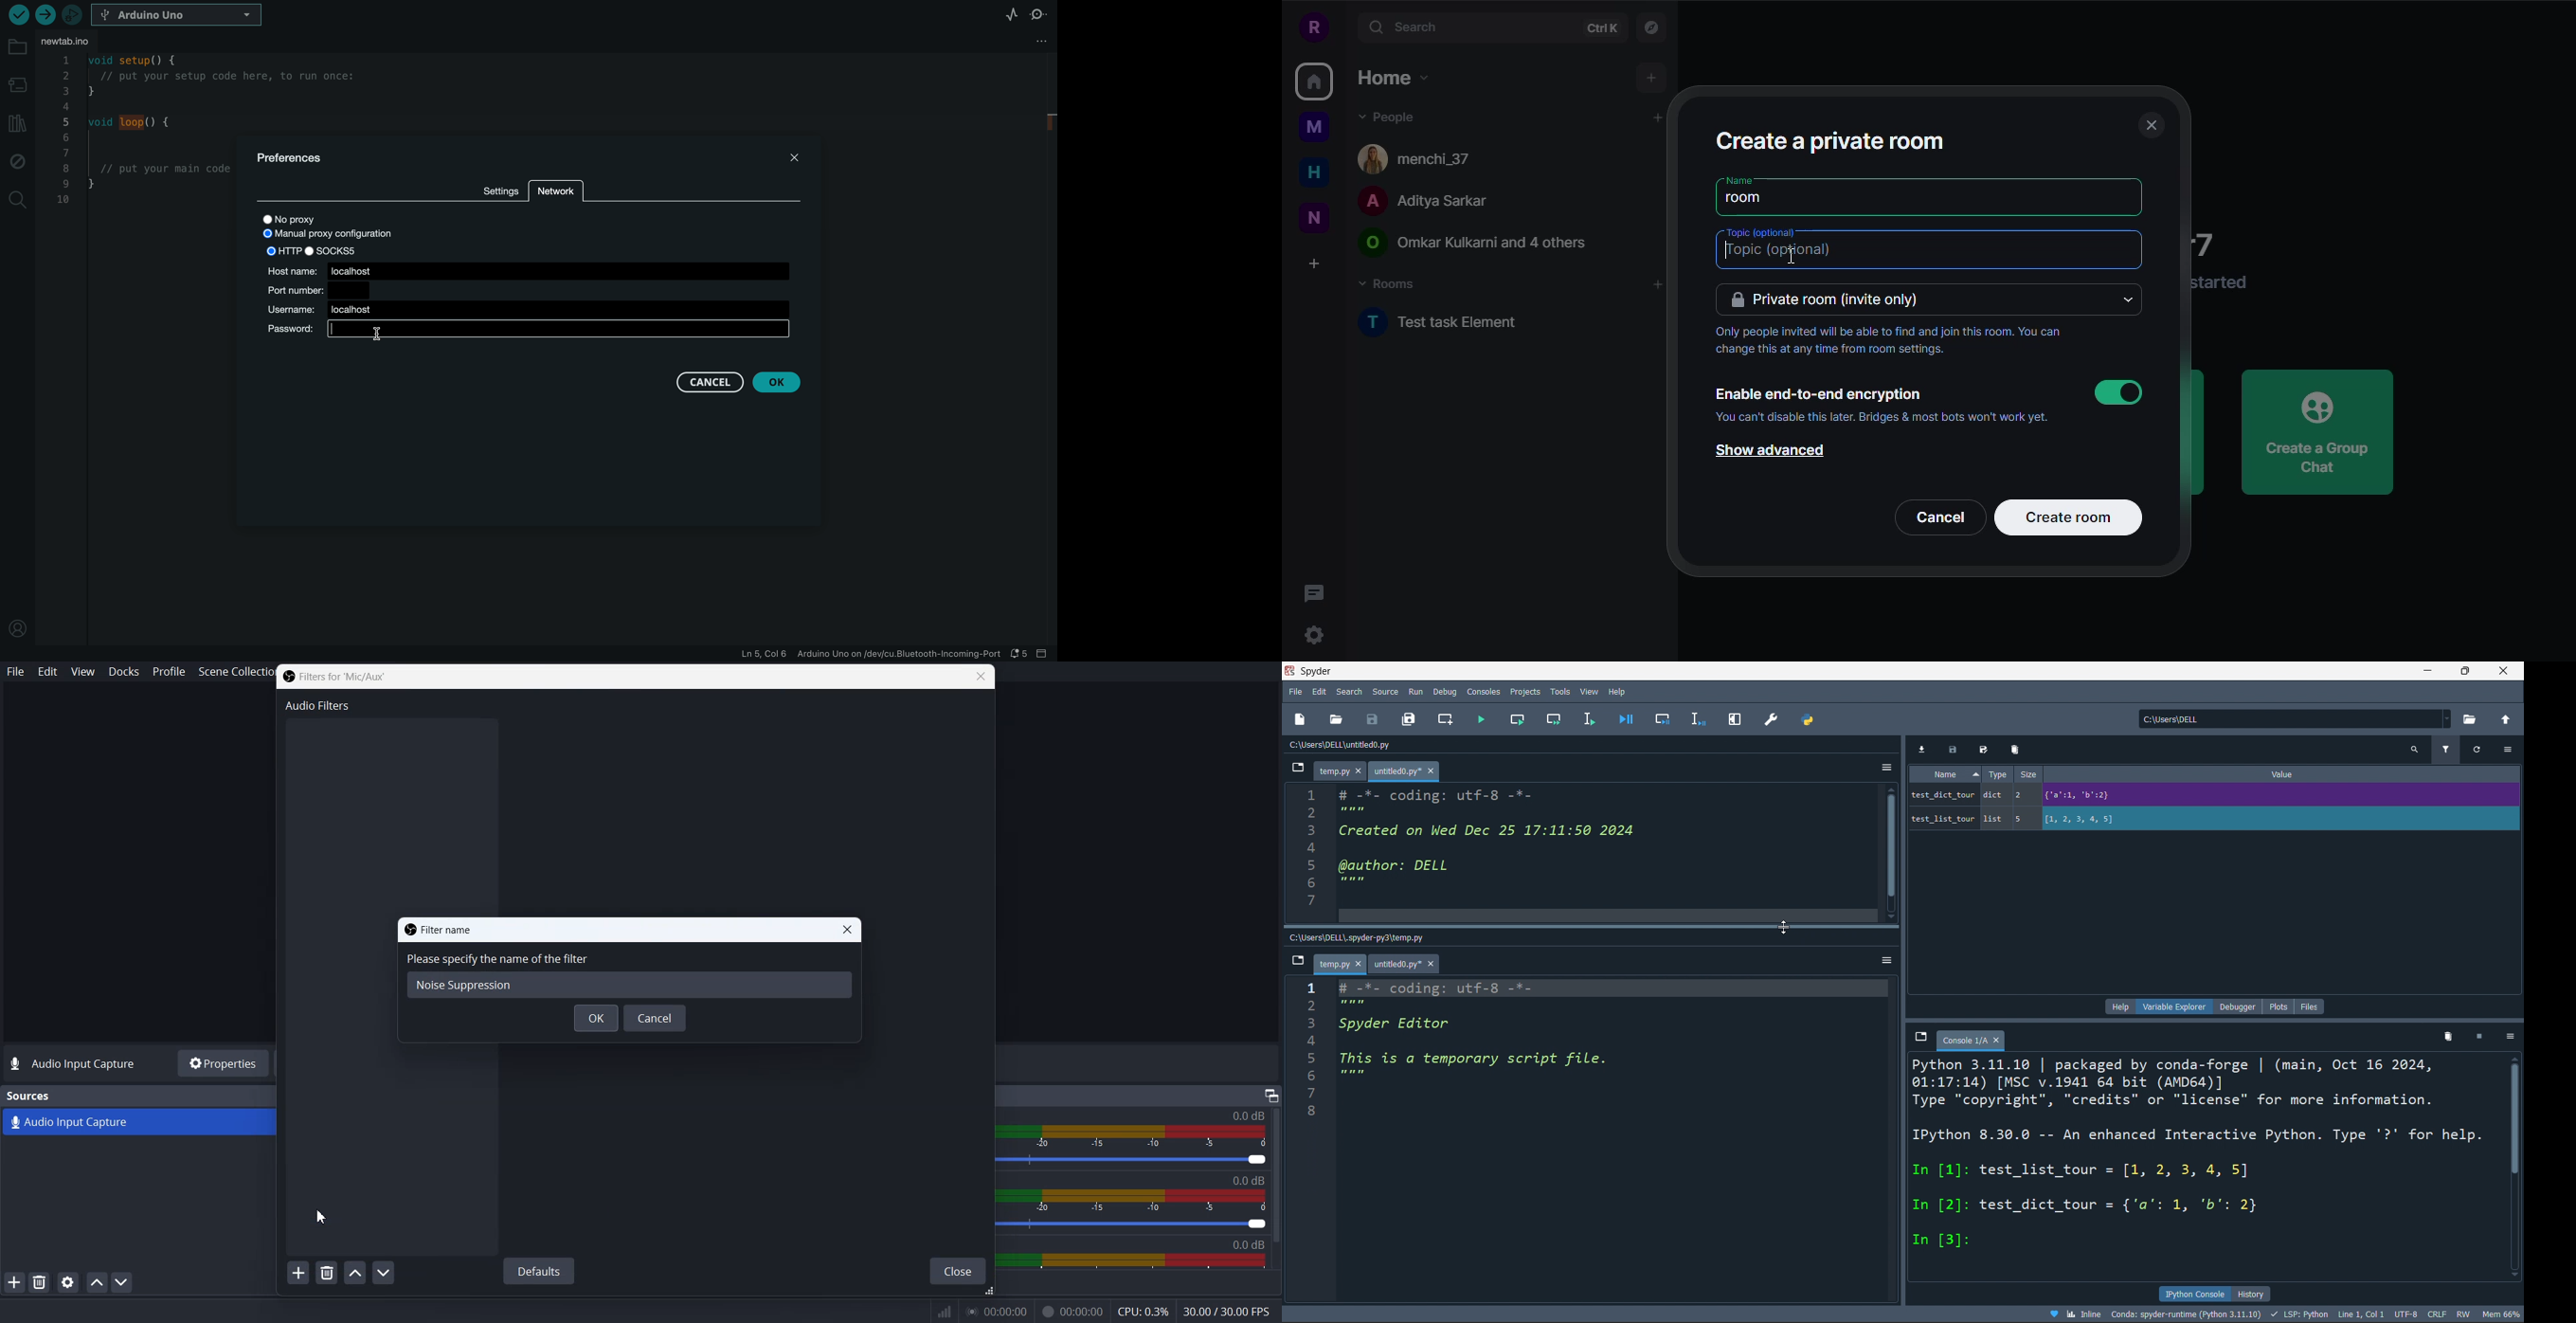 The height and width of the screenshot is (1344, 2576). I want to click on Move Source down, so click(122, 1282).